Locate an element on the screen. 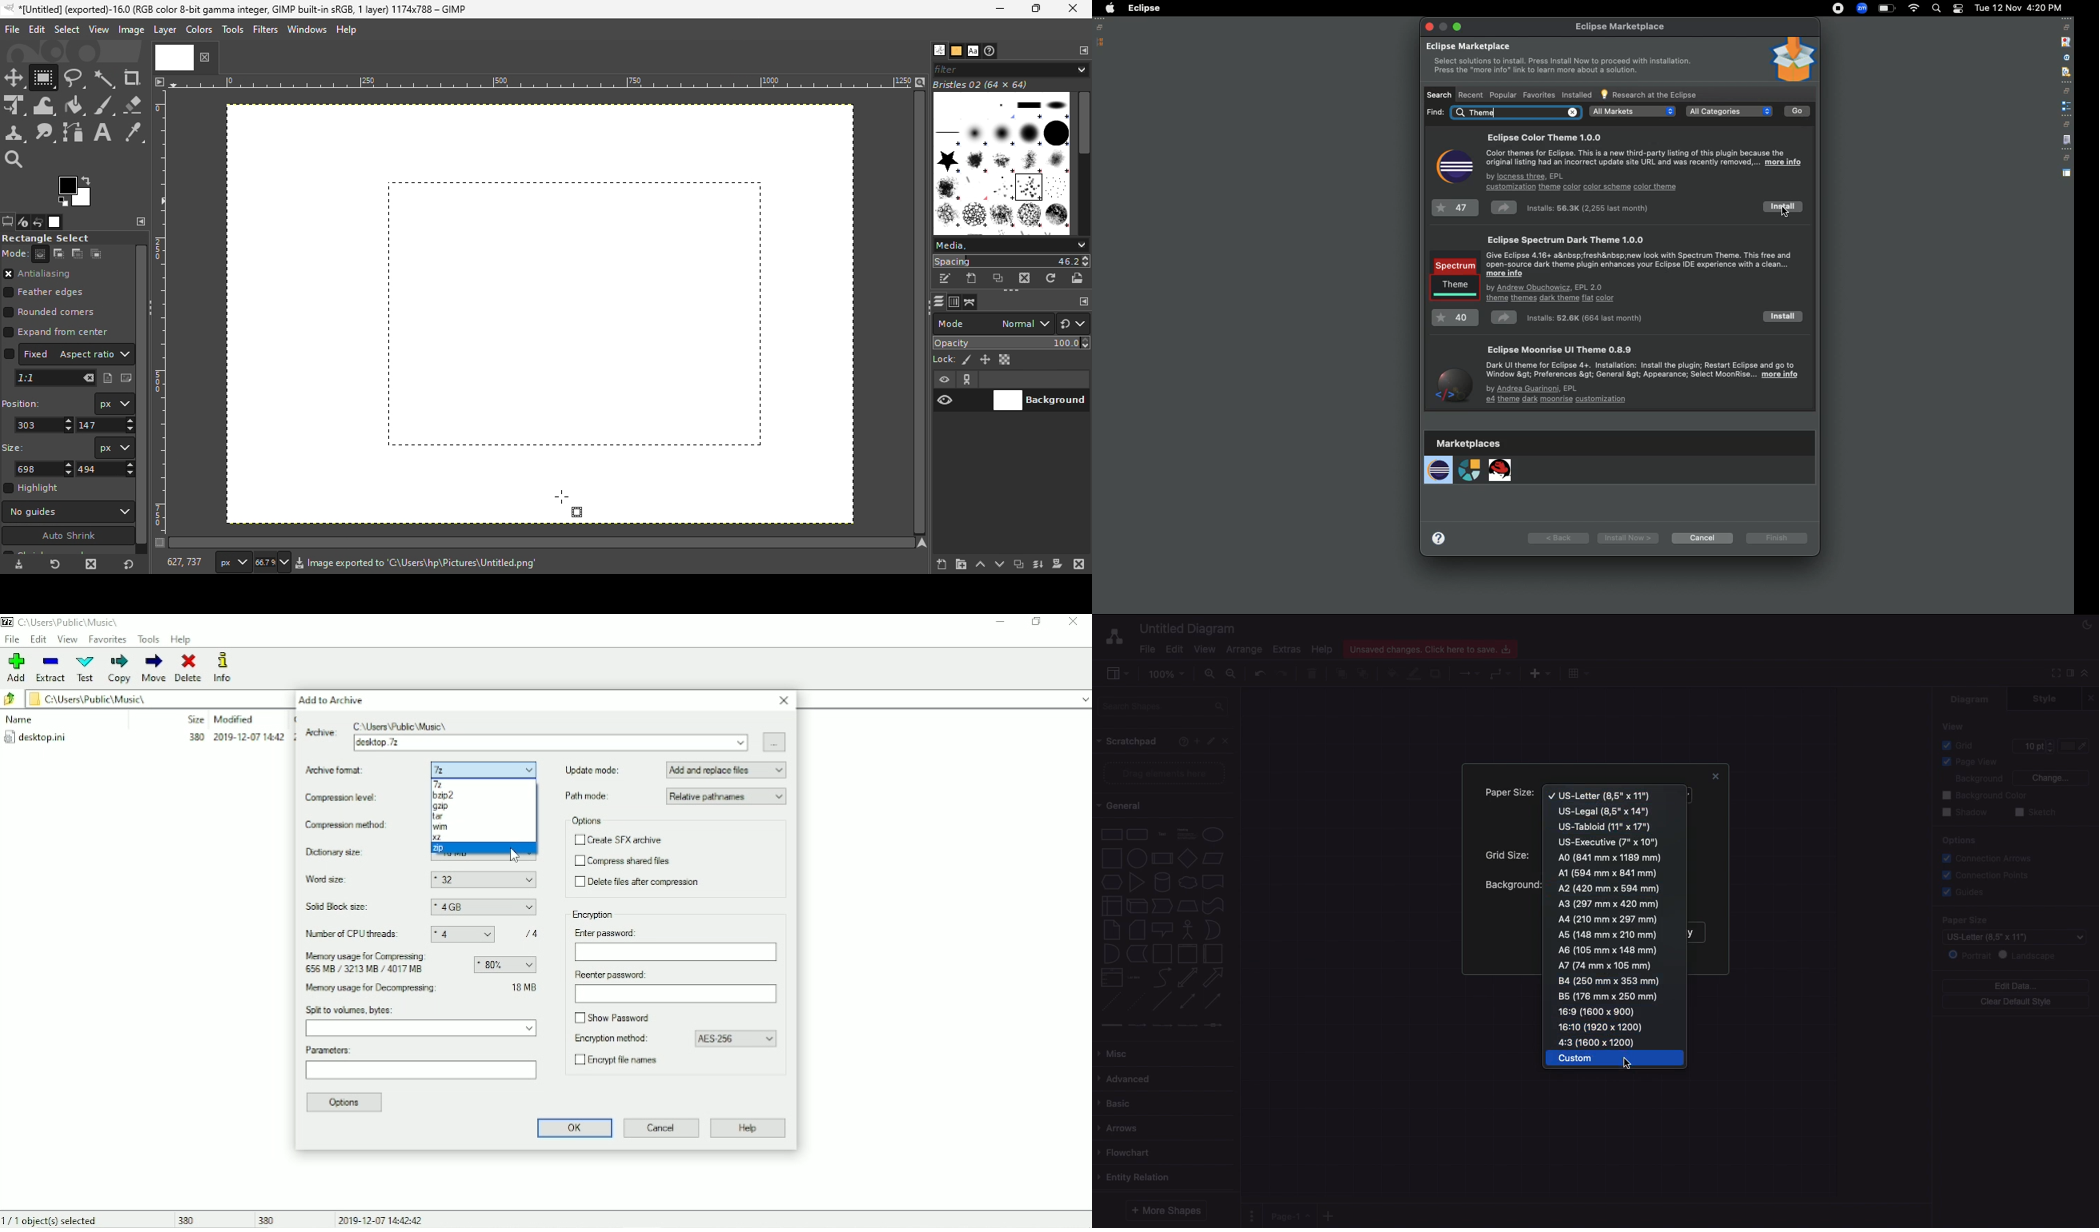  Background visibility is located at coordinates (1041, 402).